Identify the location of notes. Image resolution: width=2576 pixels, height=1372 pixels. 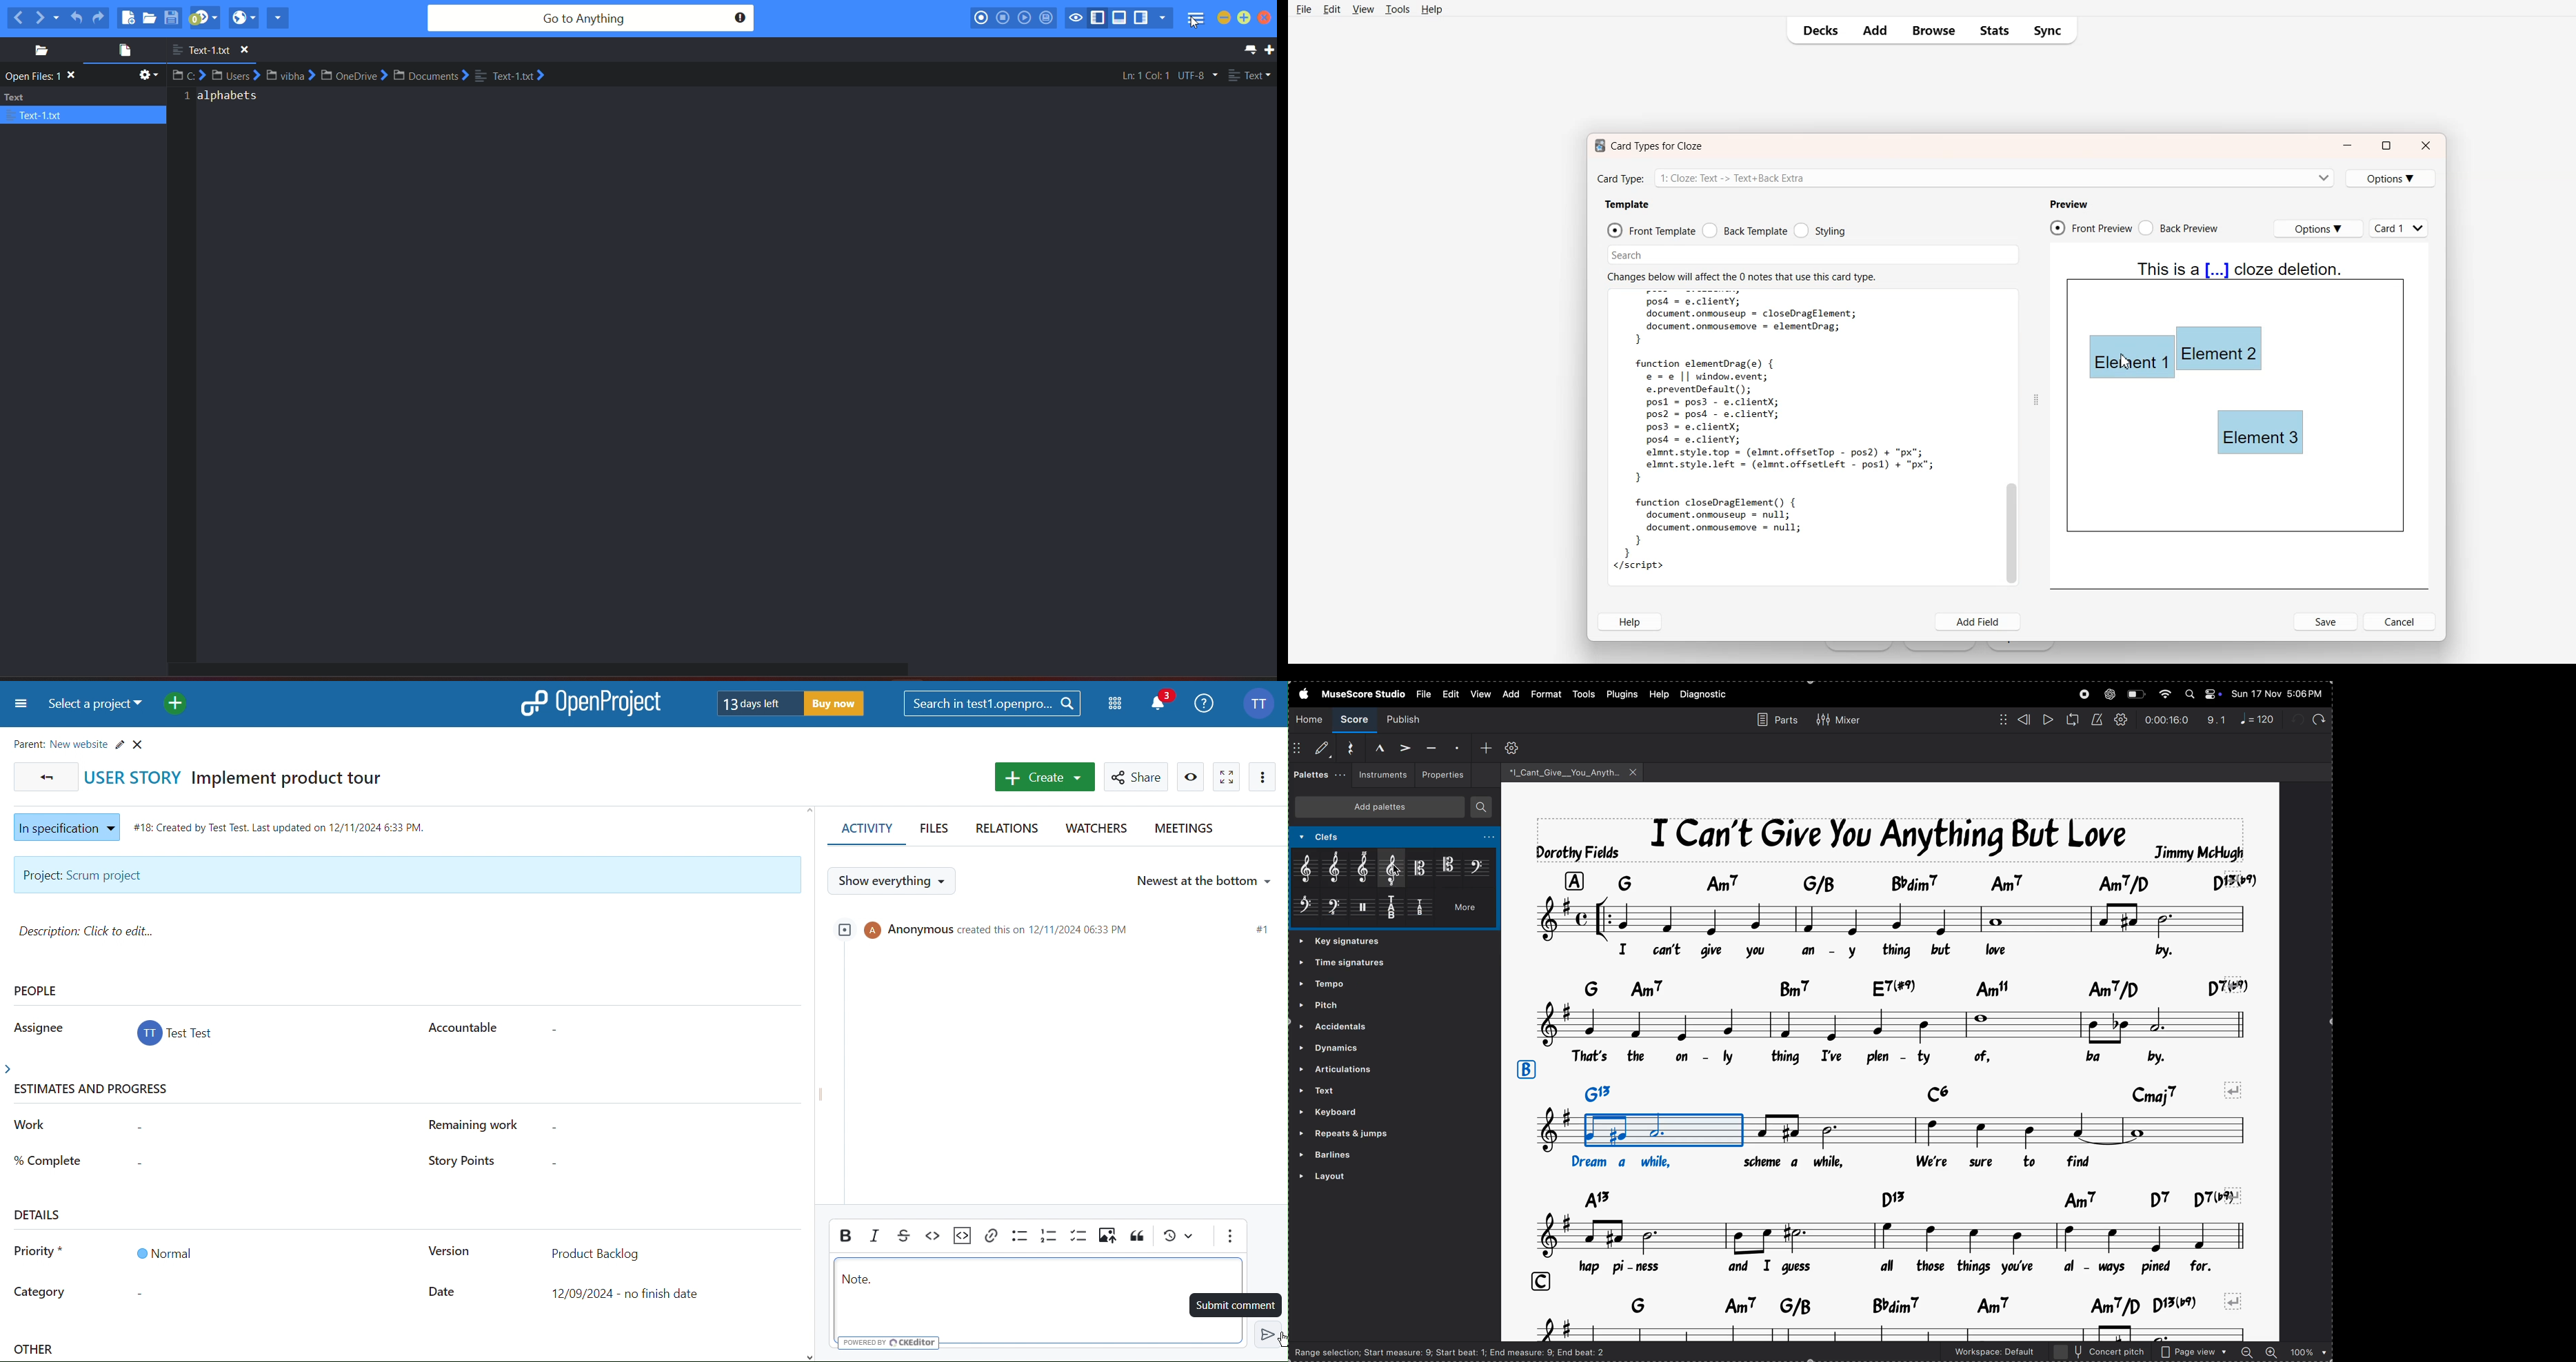
(1892, 918).